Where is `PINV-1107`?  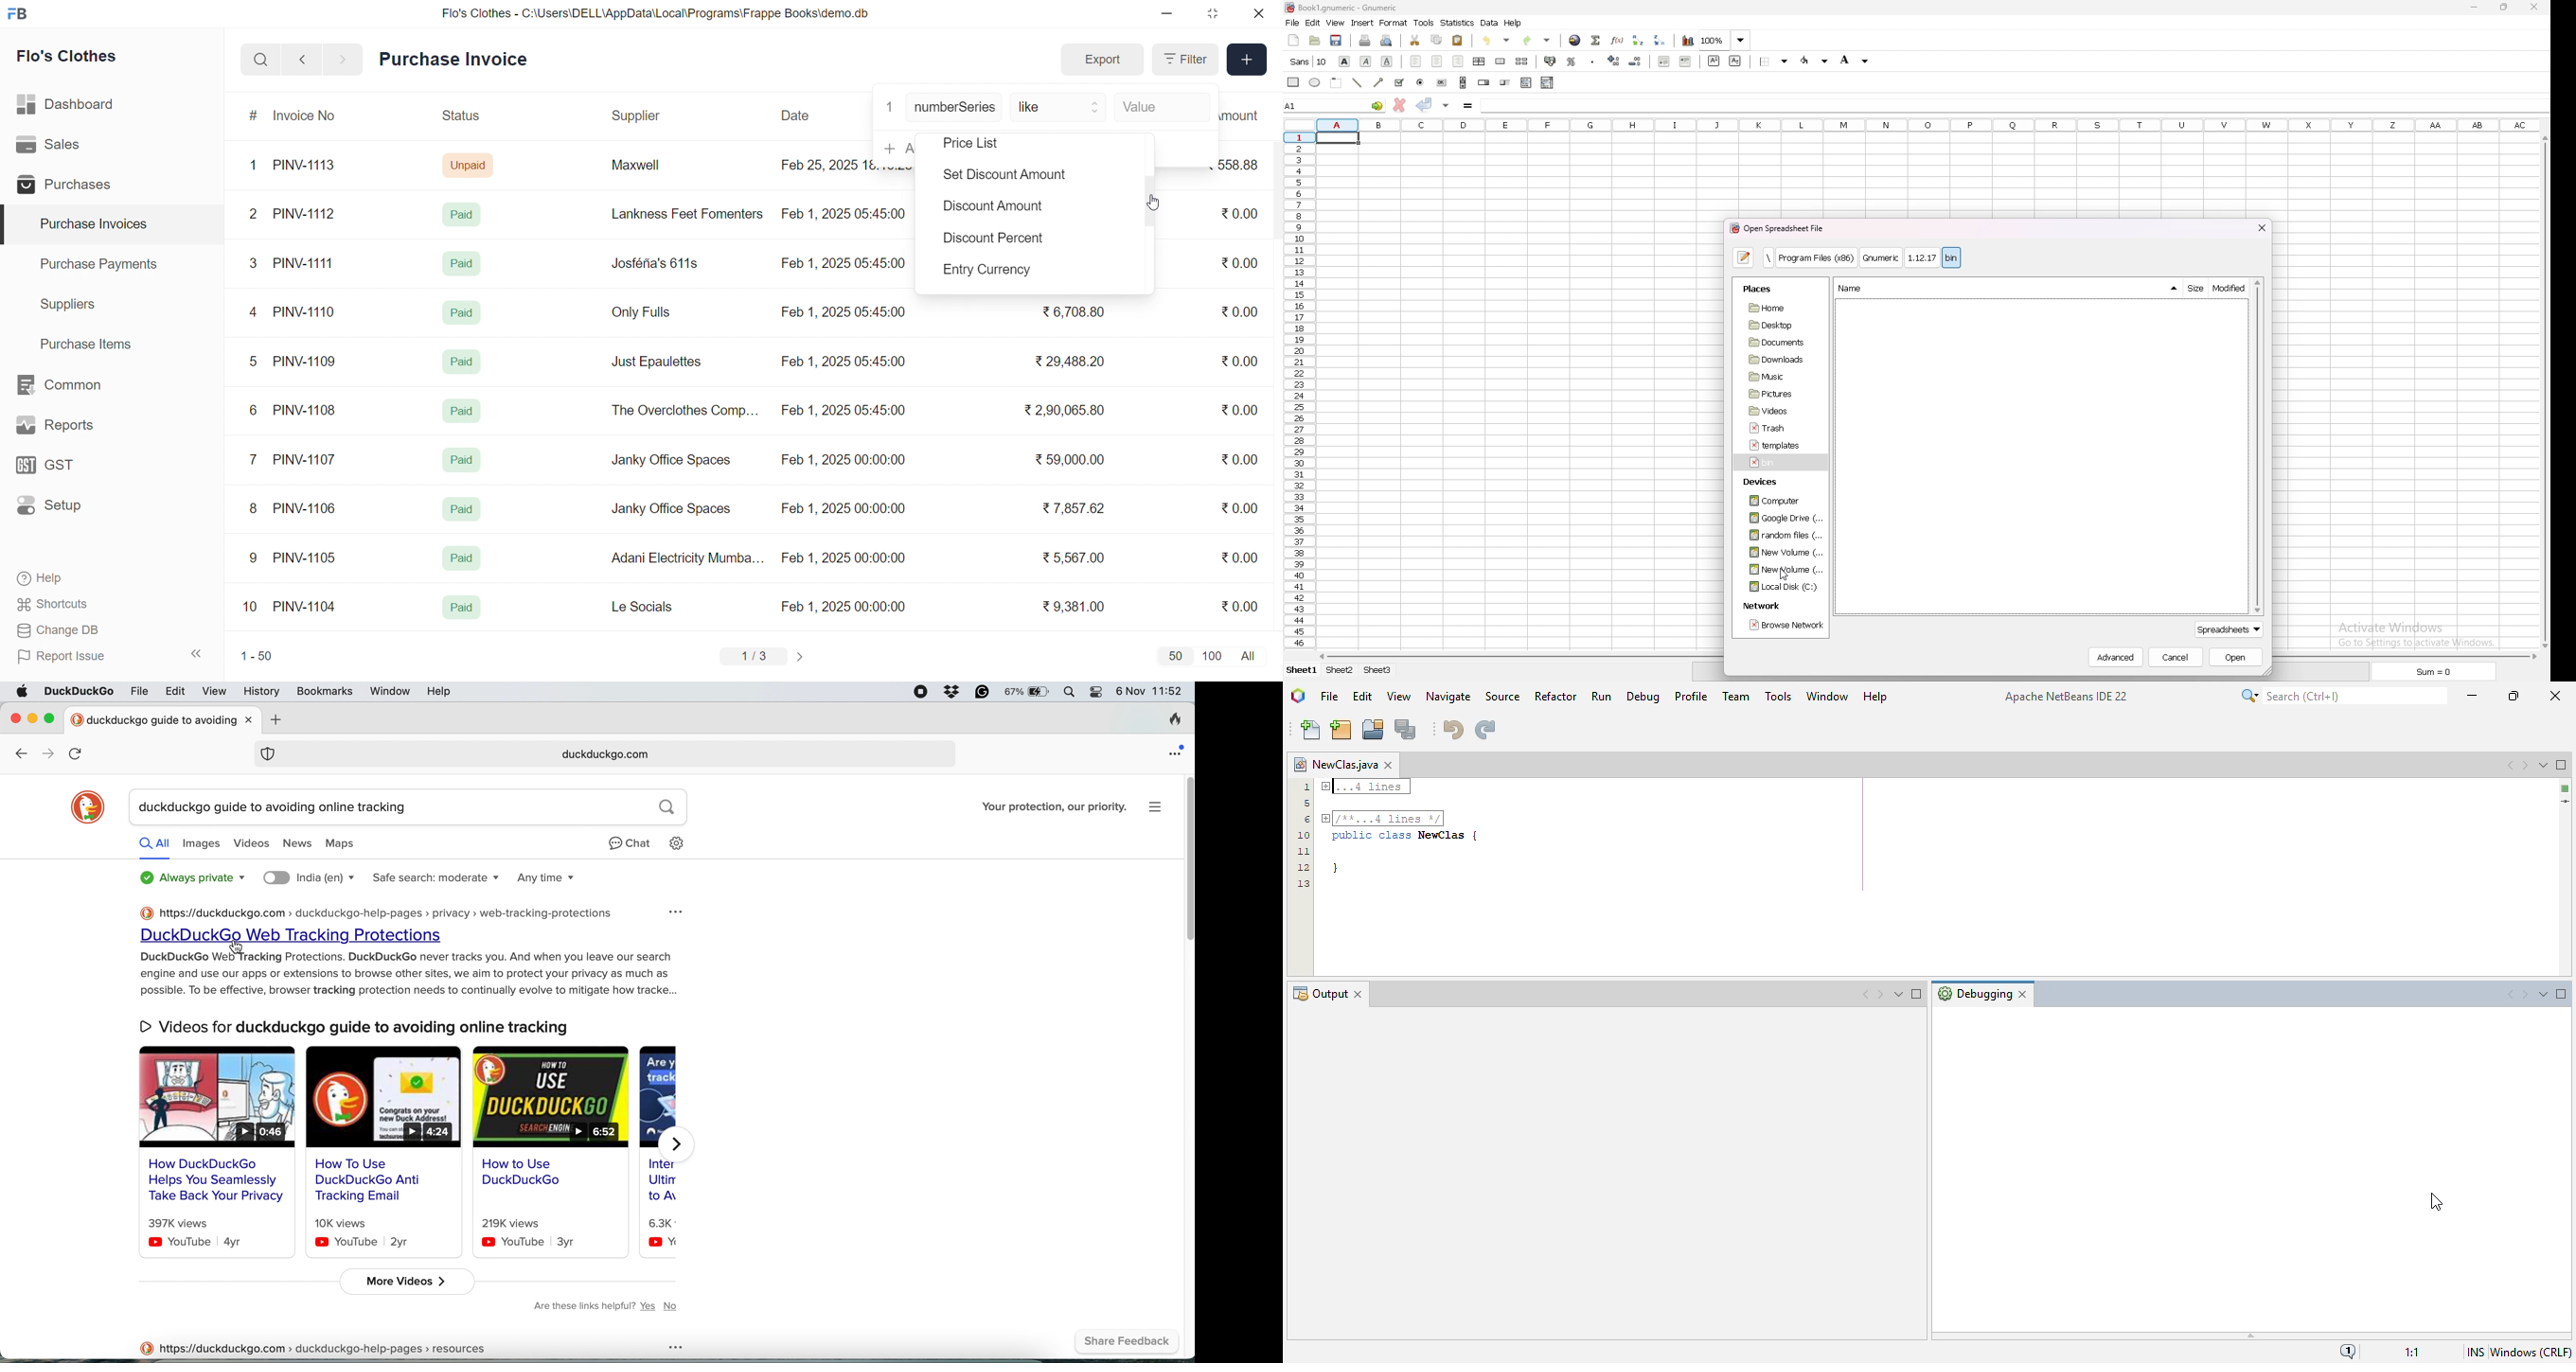 PINV-1107 is located at coordinates (307, 460).